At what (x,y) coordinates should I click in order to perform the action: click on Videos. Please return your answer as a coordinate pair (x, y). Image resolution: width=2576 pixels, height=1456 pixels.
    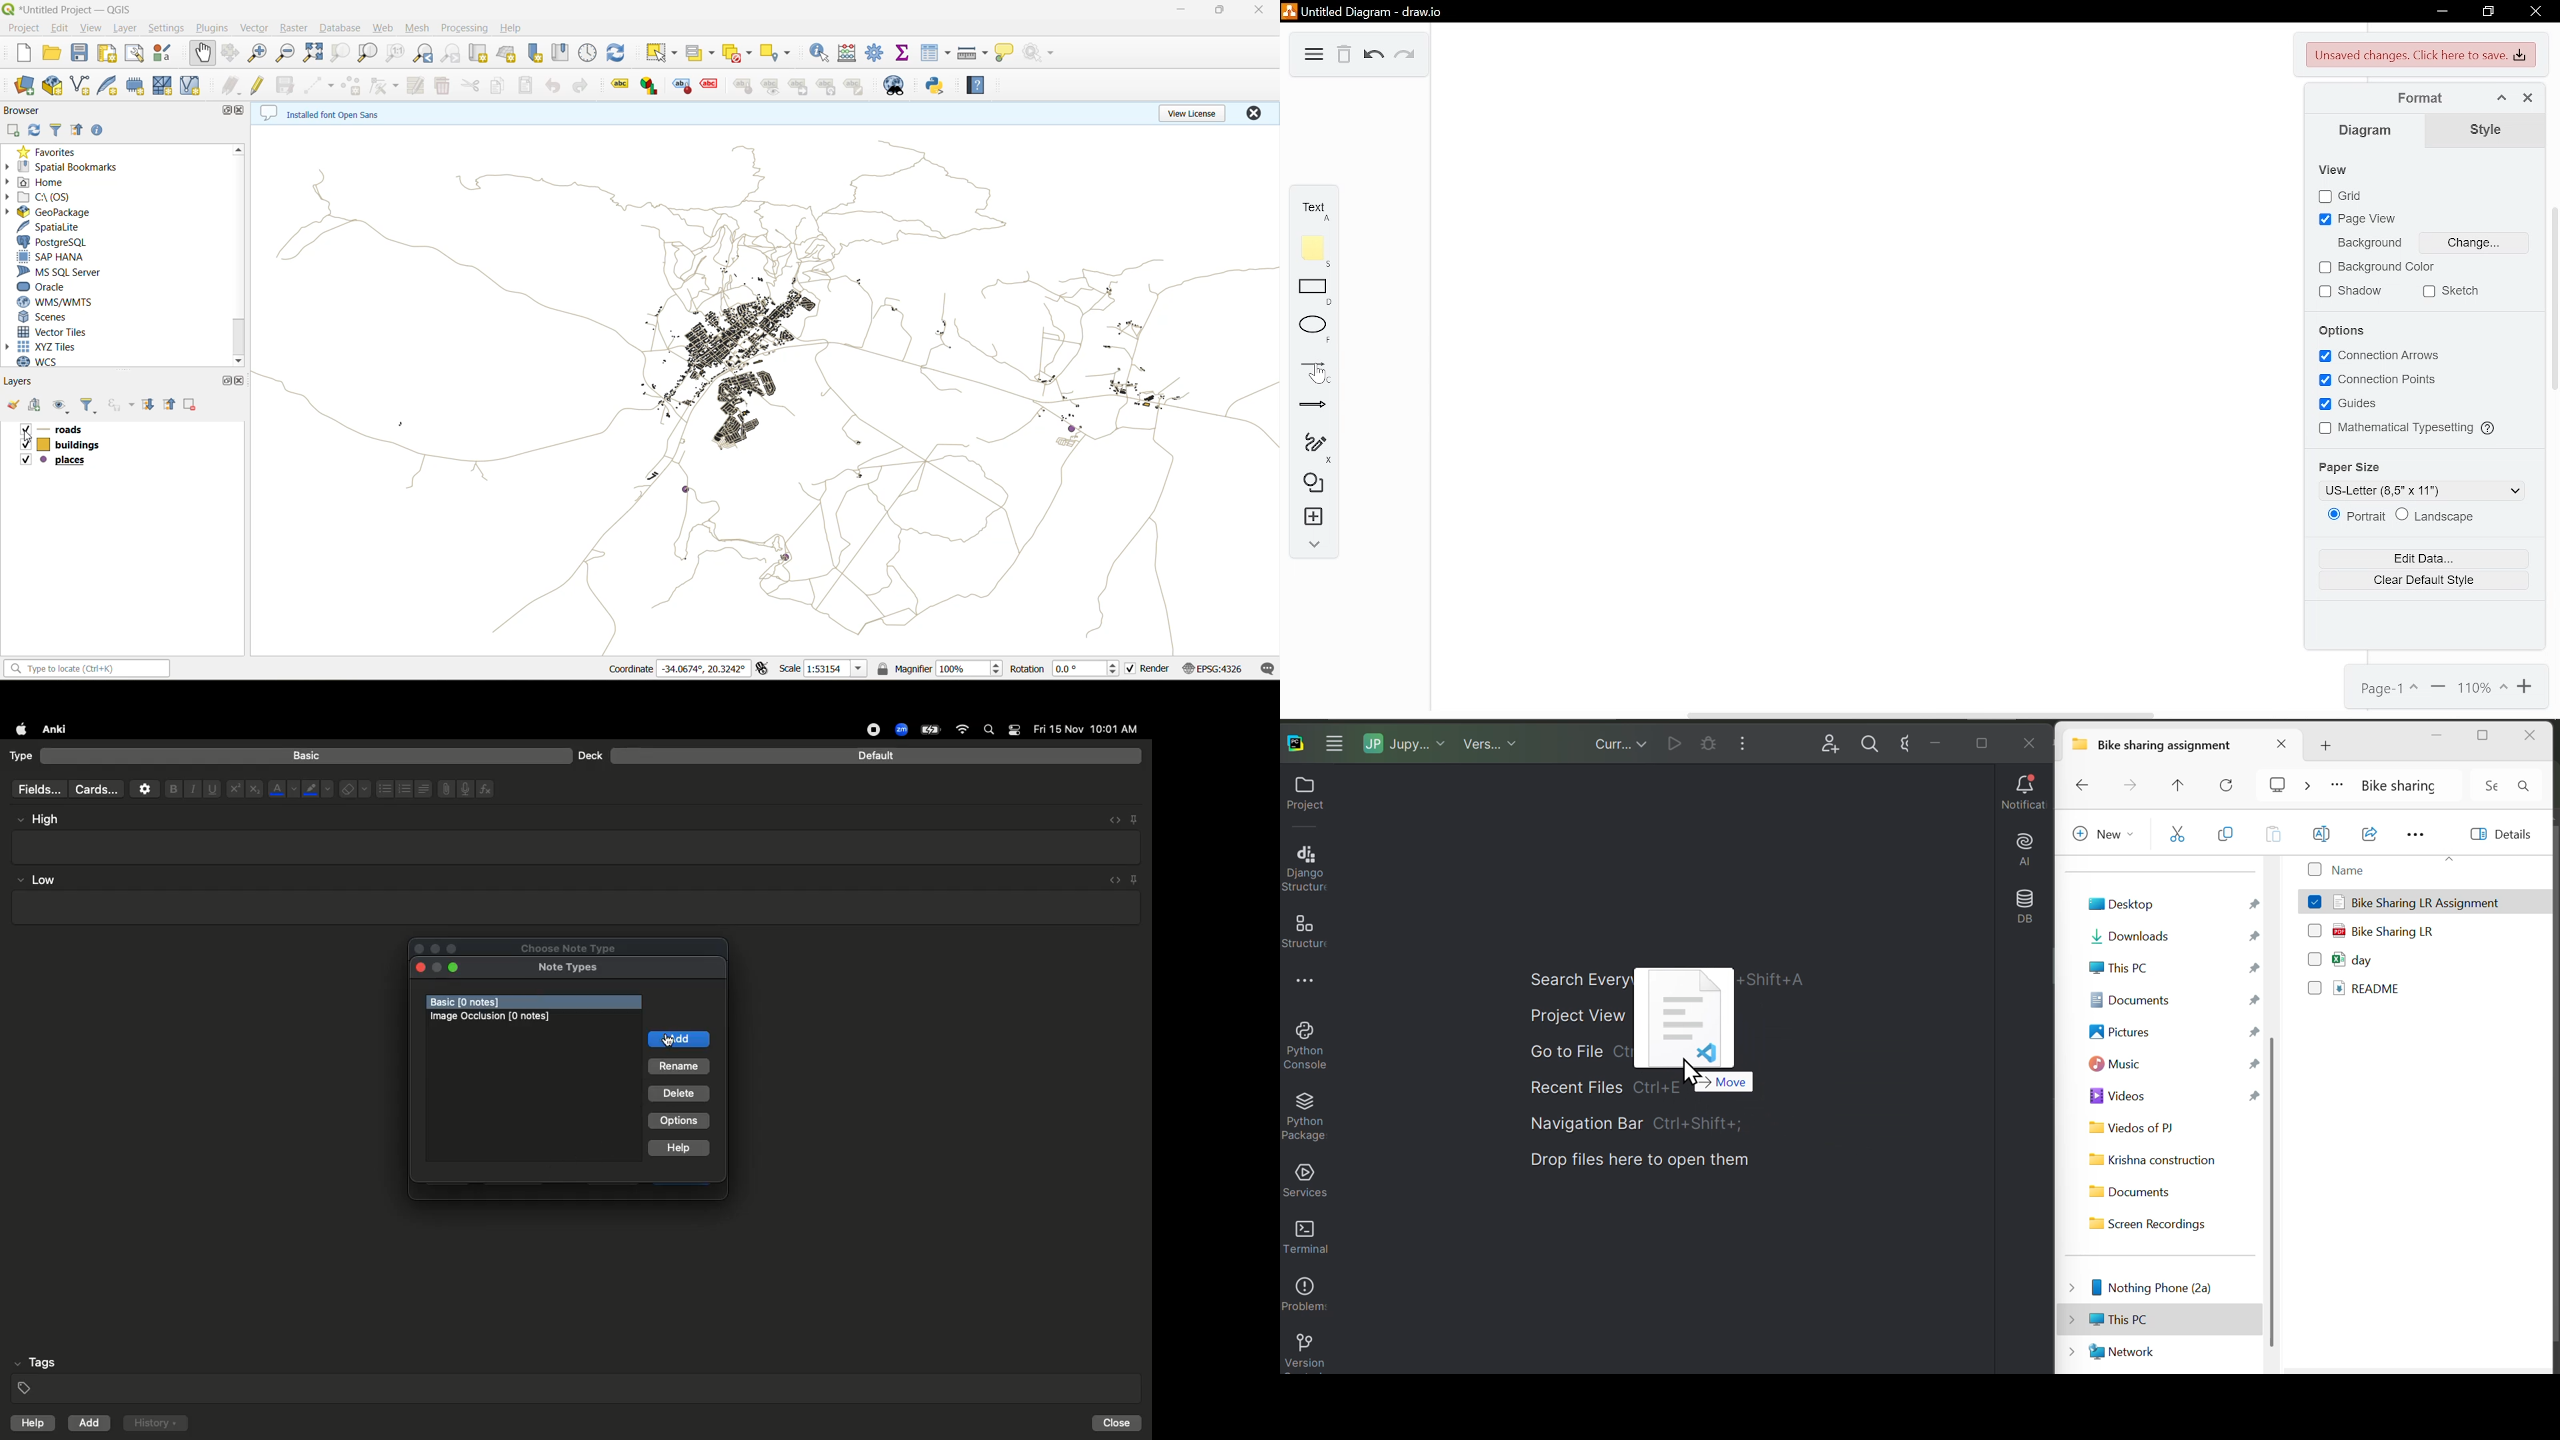
    Looking at the image, I should click on (2172, 1097).